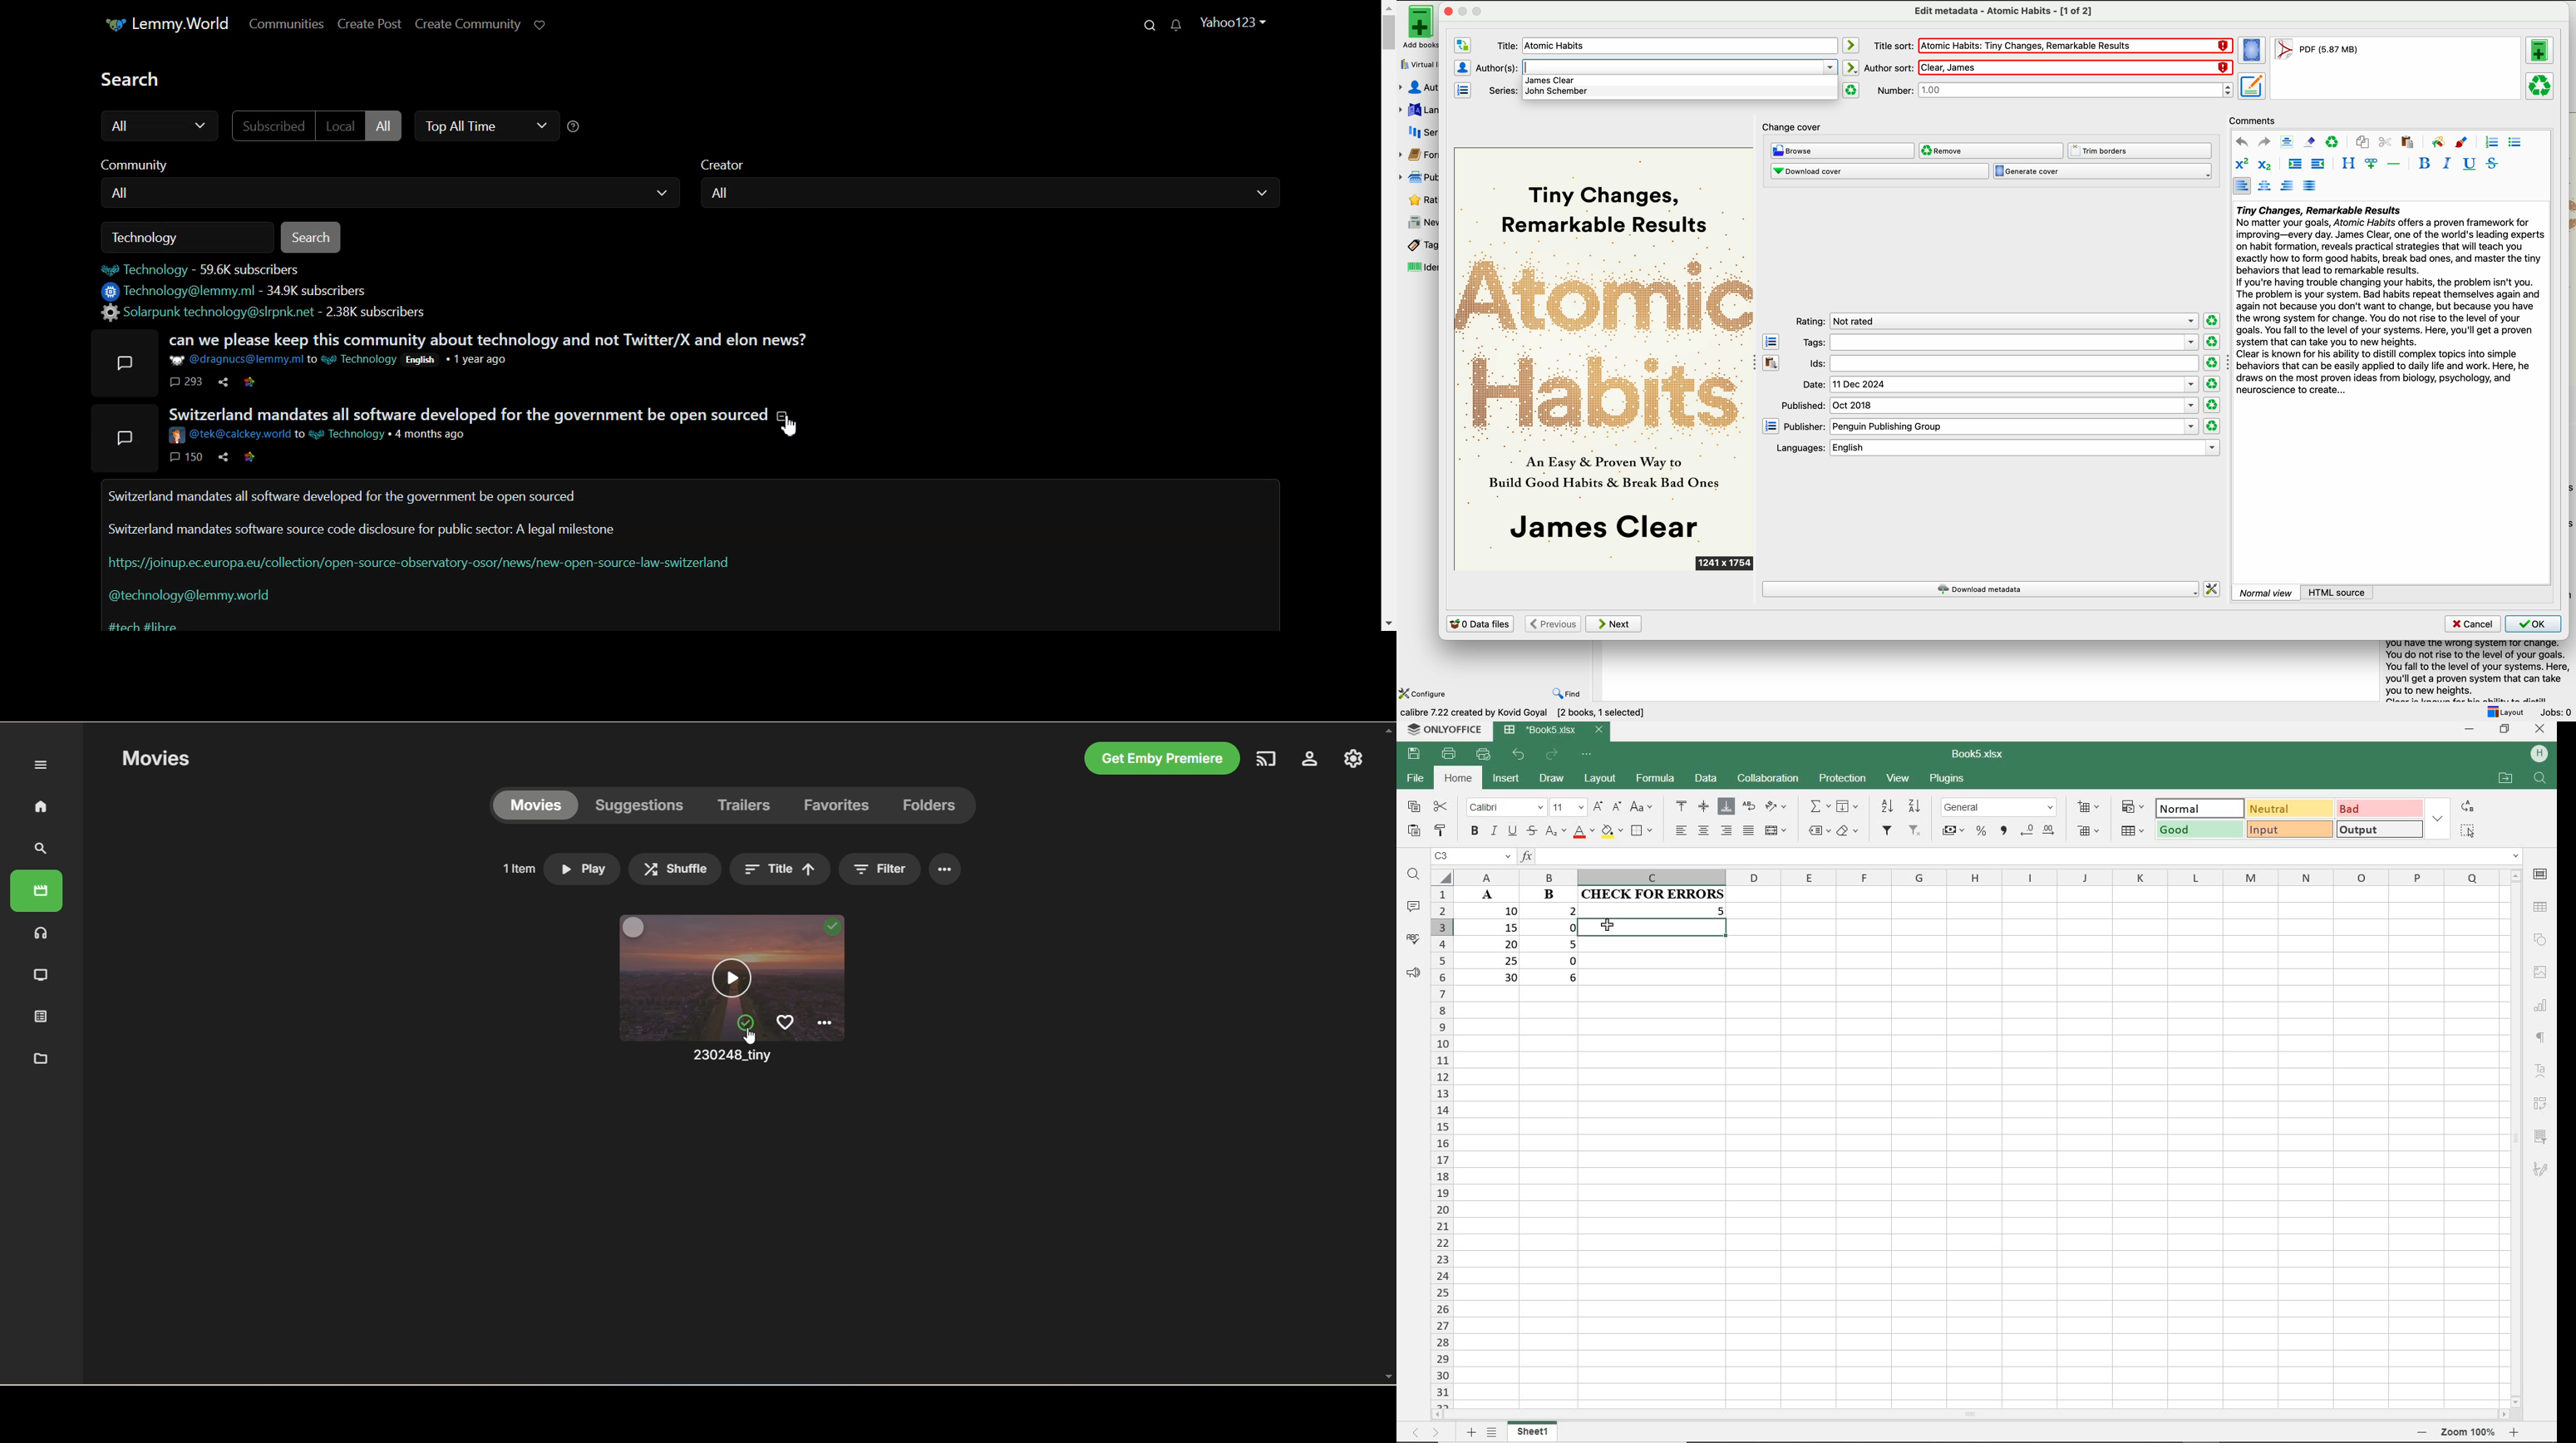  I want to click on HTML source, so click(2338, 592).